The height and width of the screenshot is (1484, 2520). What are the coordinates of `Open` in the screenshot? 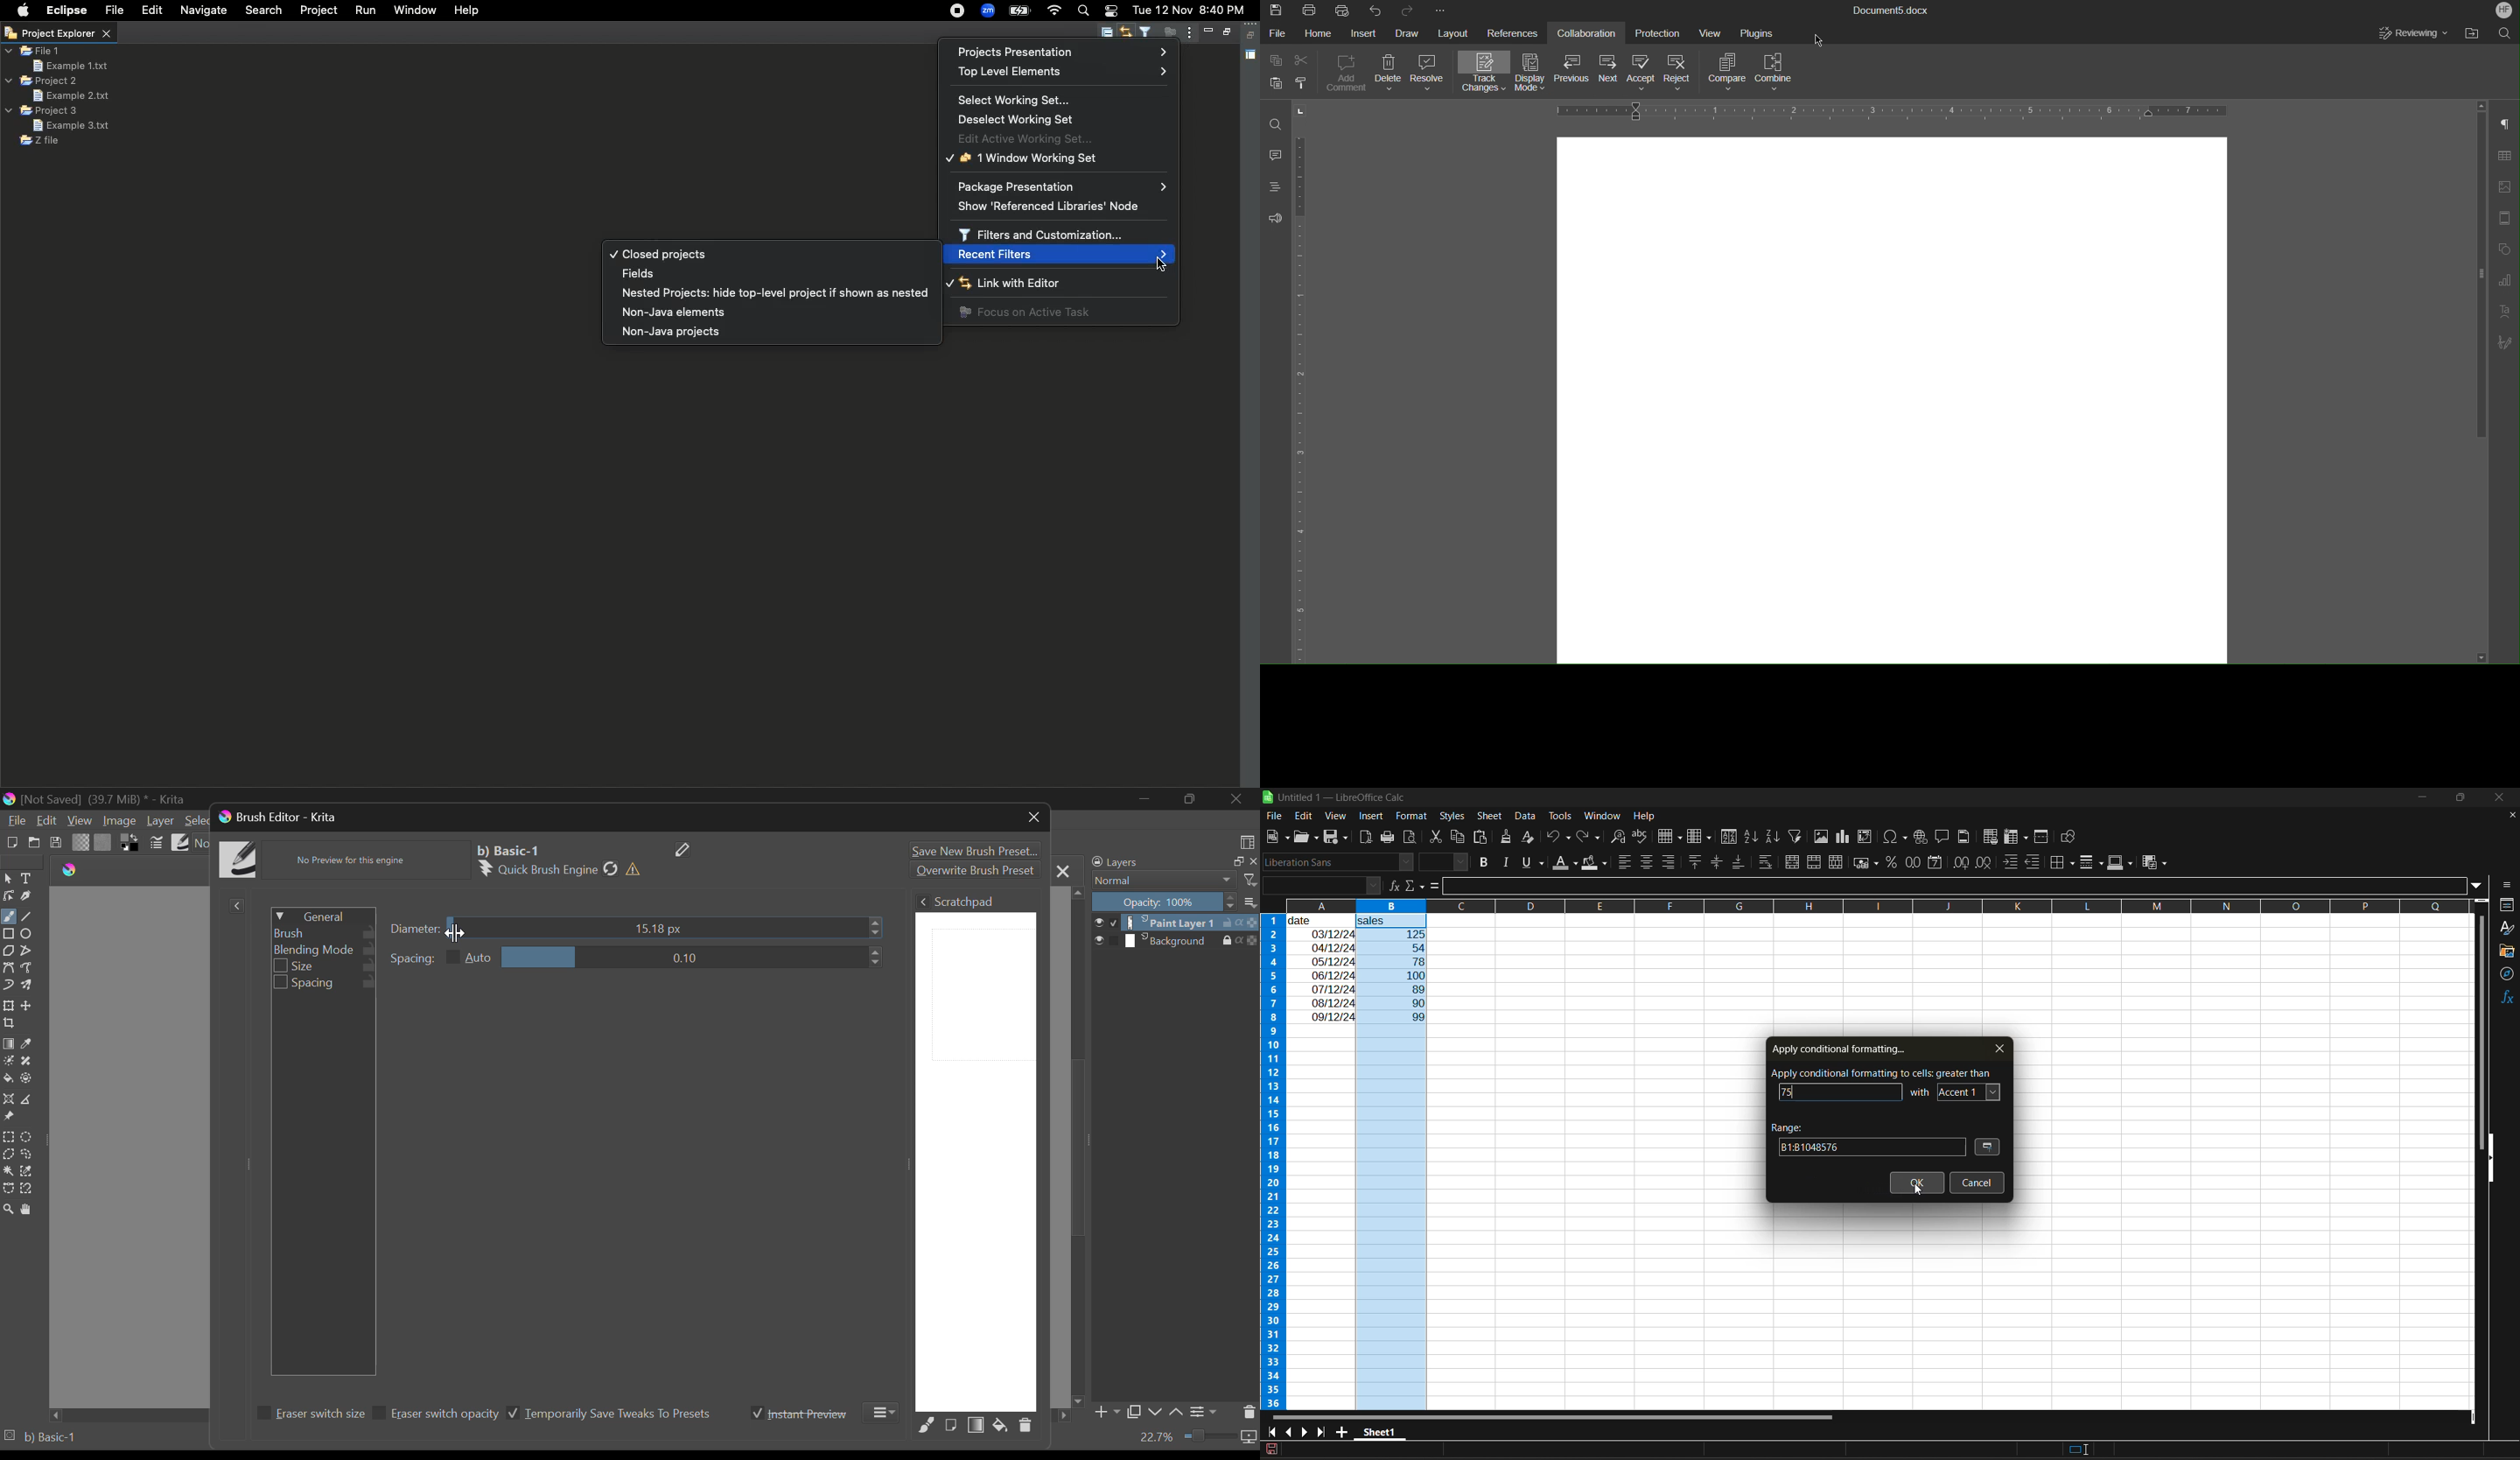 It's located at (33, 842).